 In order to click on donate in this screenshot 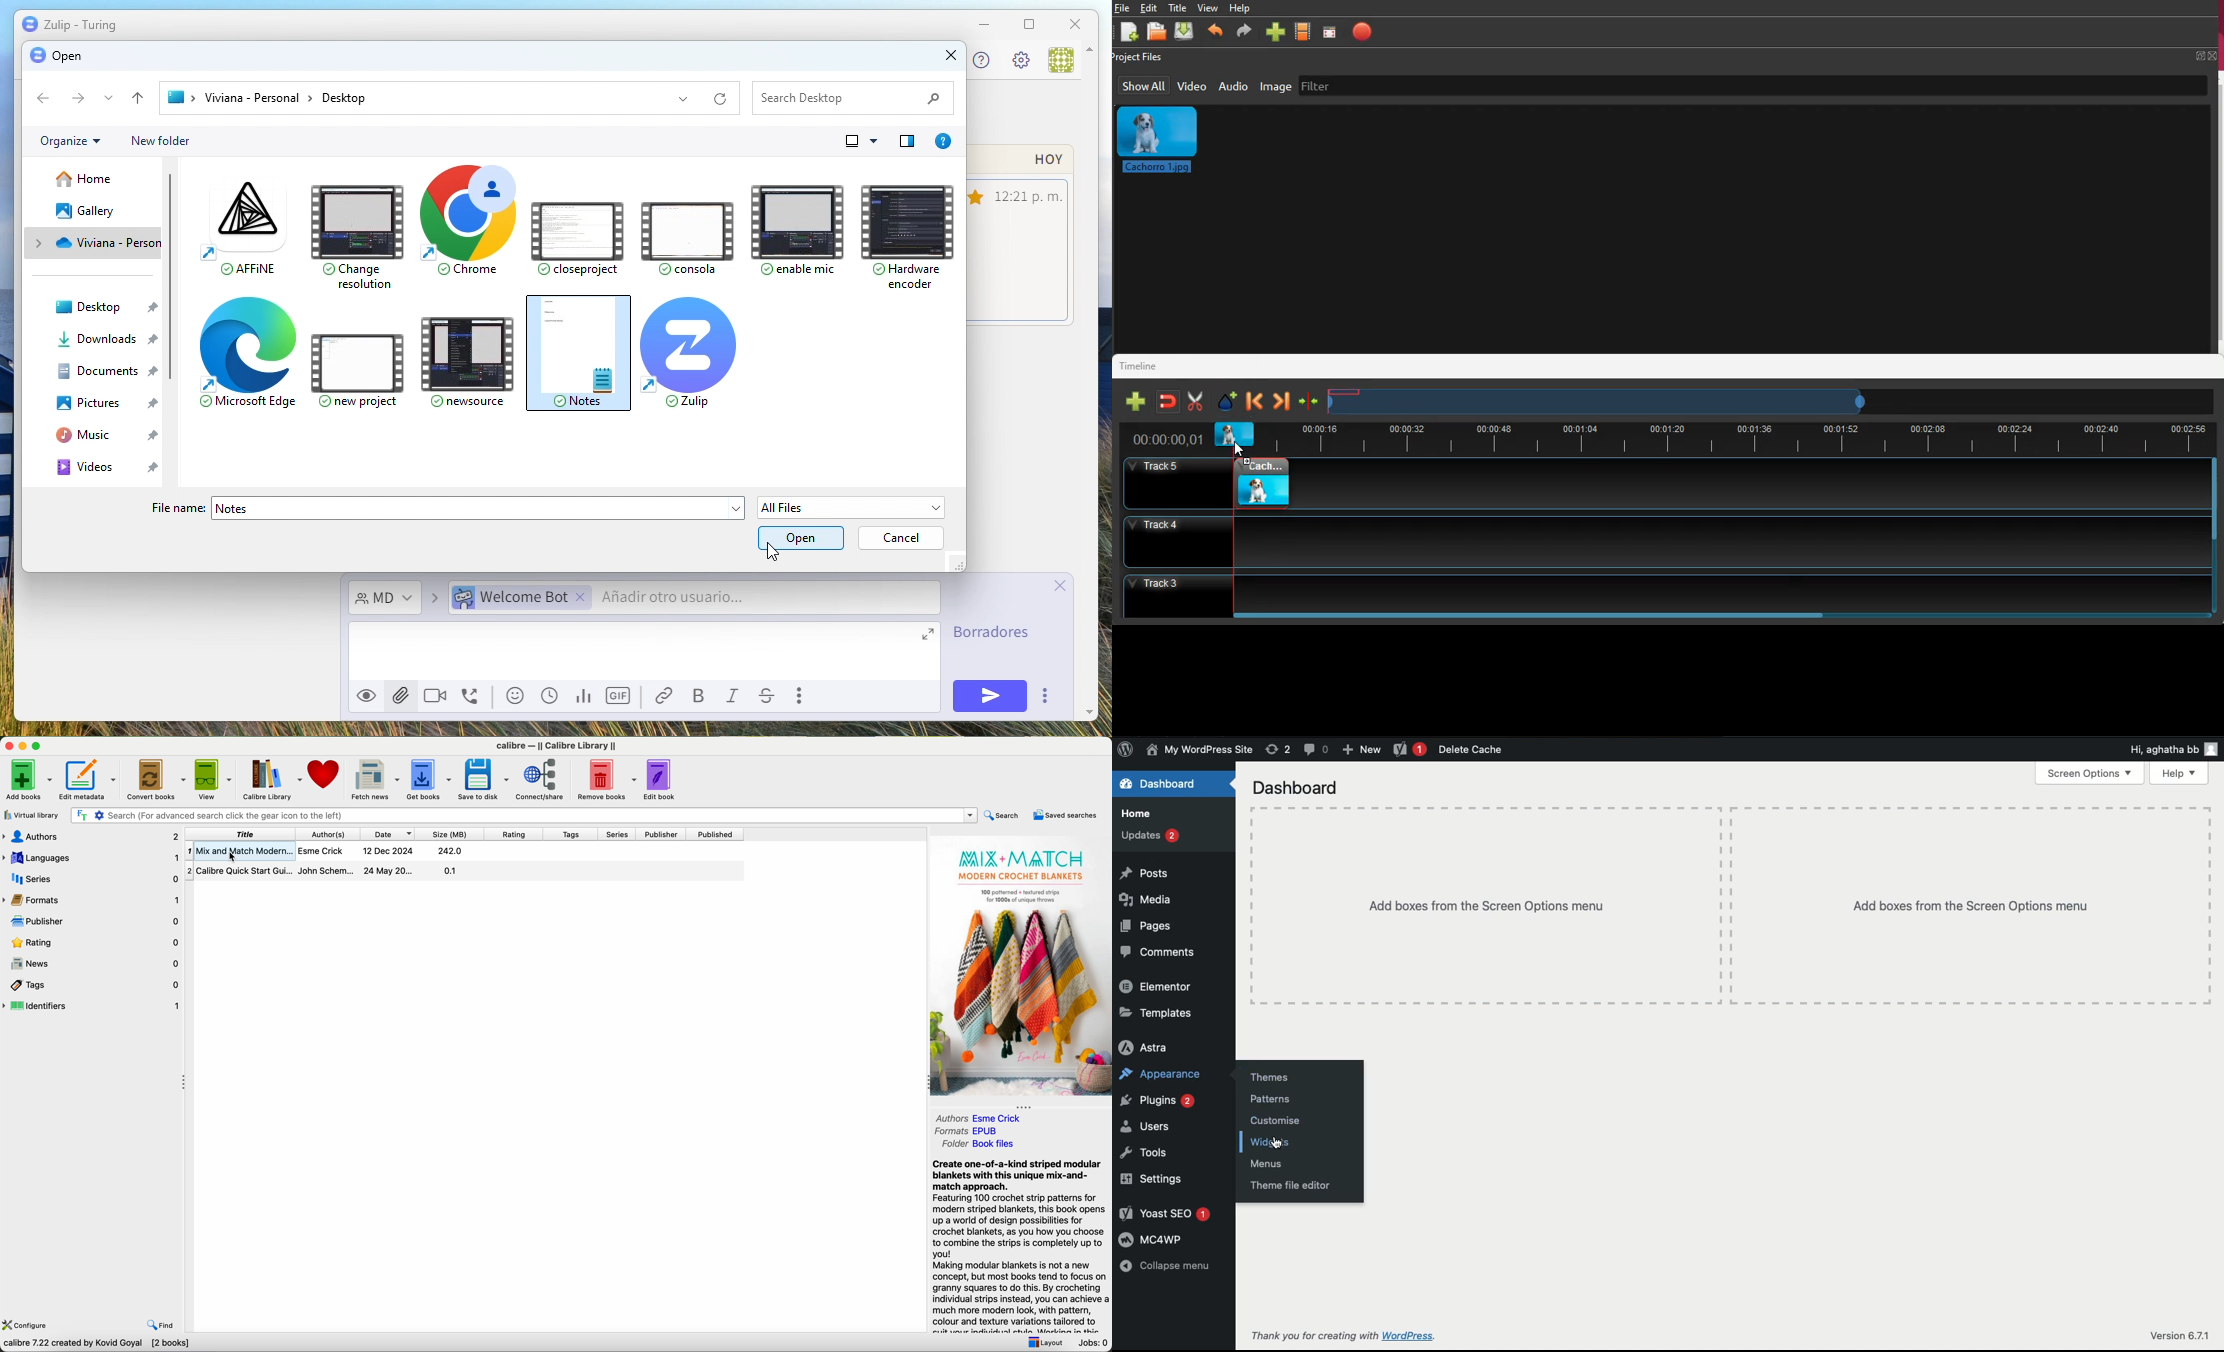, I will do `click(324, 773)`.